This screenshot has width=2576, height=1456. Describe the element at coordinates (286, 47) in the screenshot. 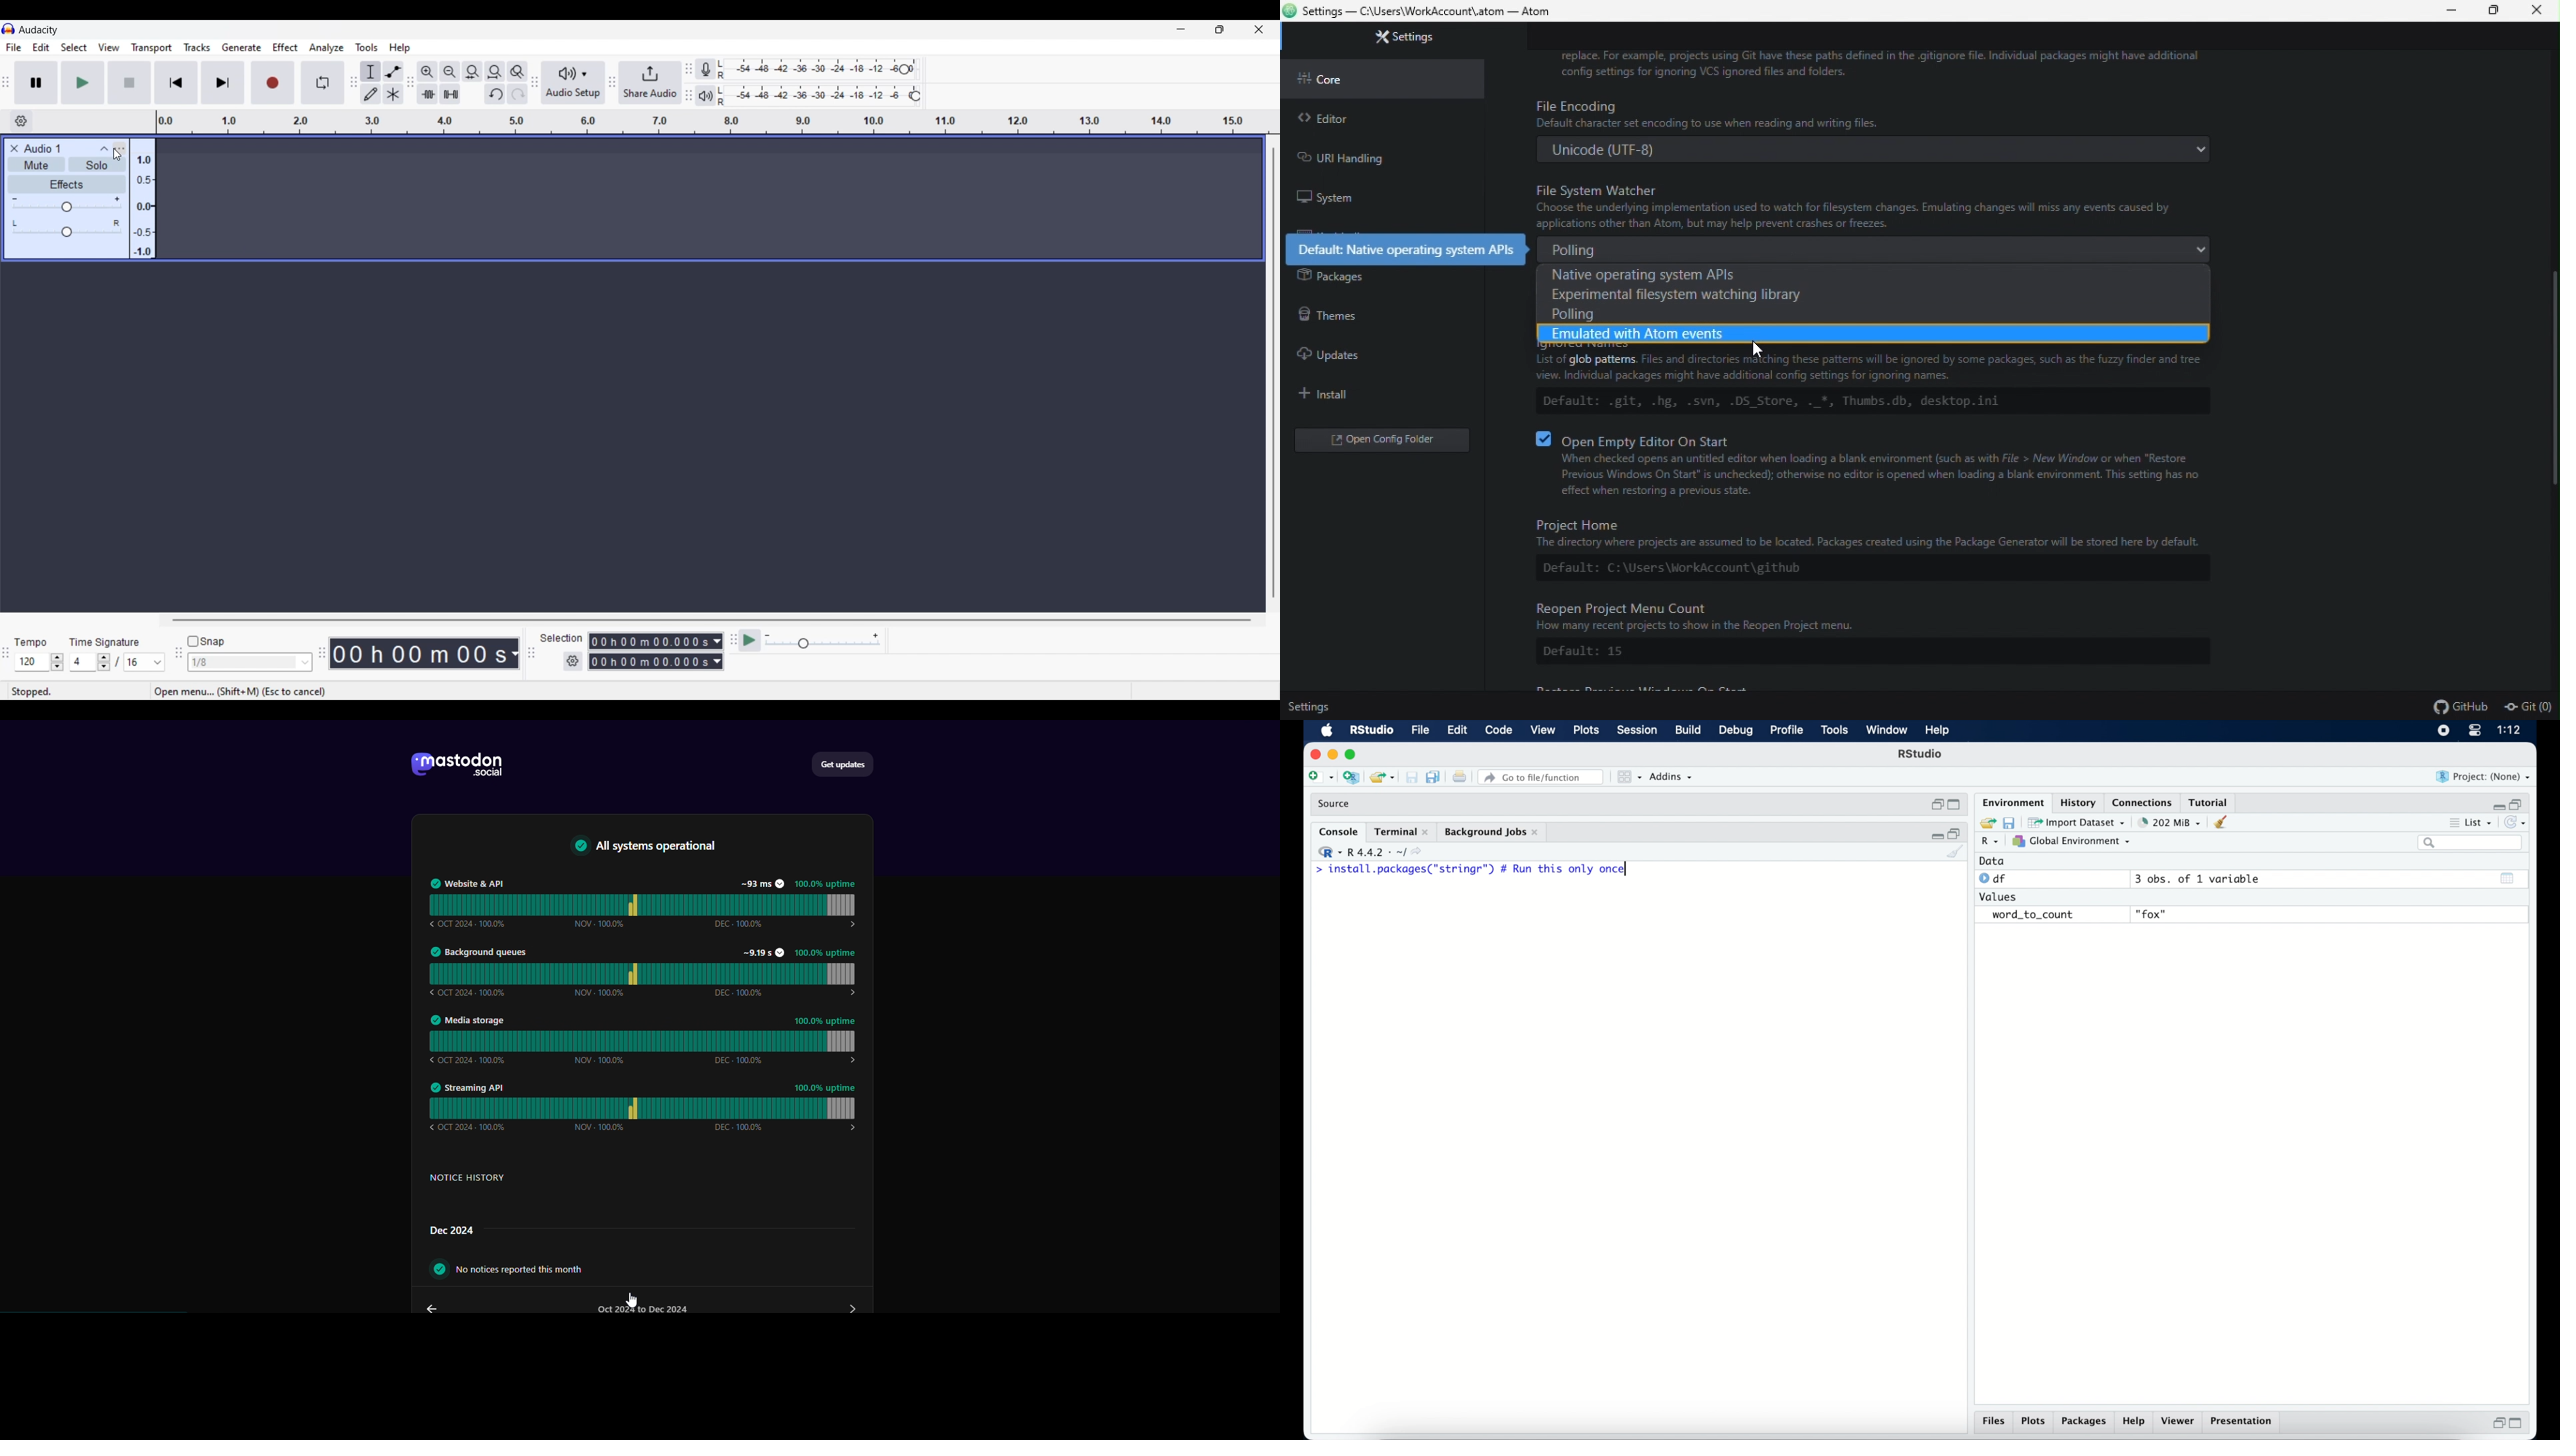

I see `Effect menu` at that location.